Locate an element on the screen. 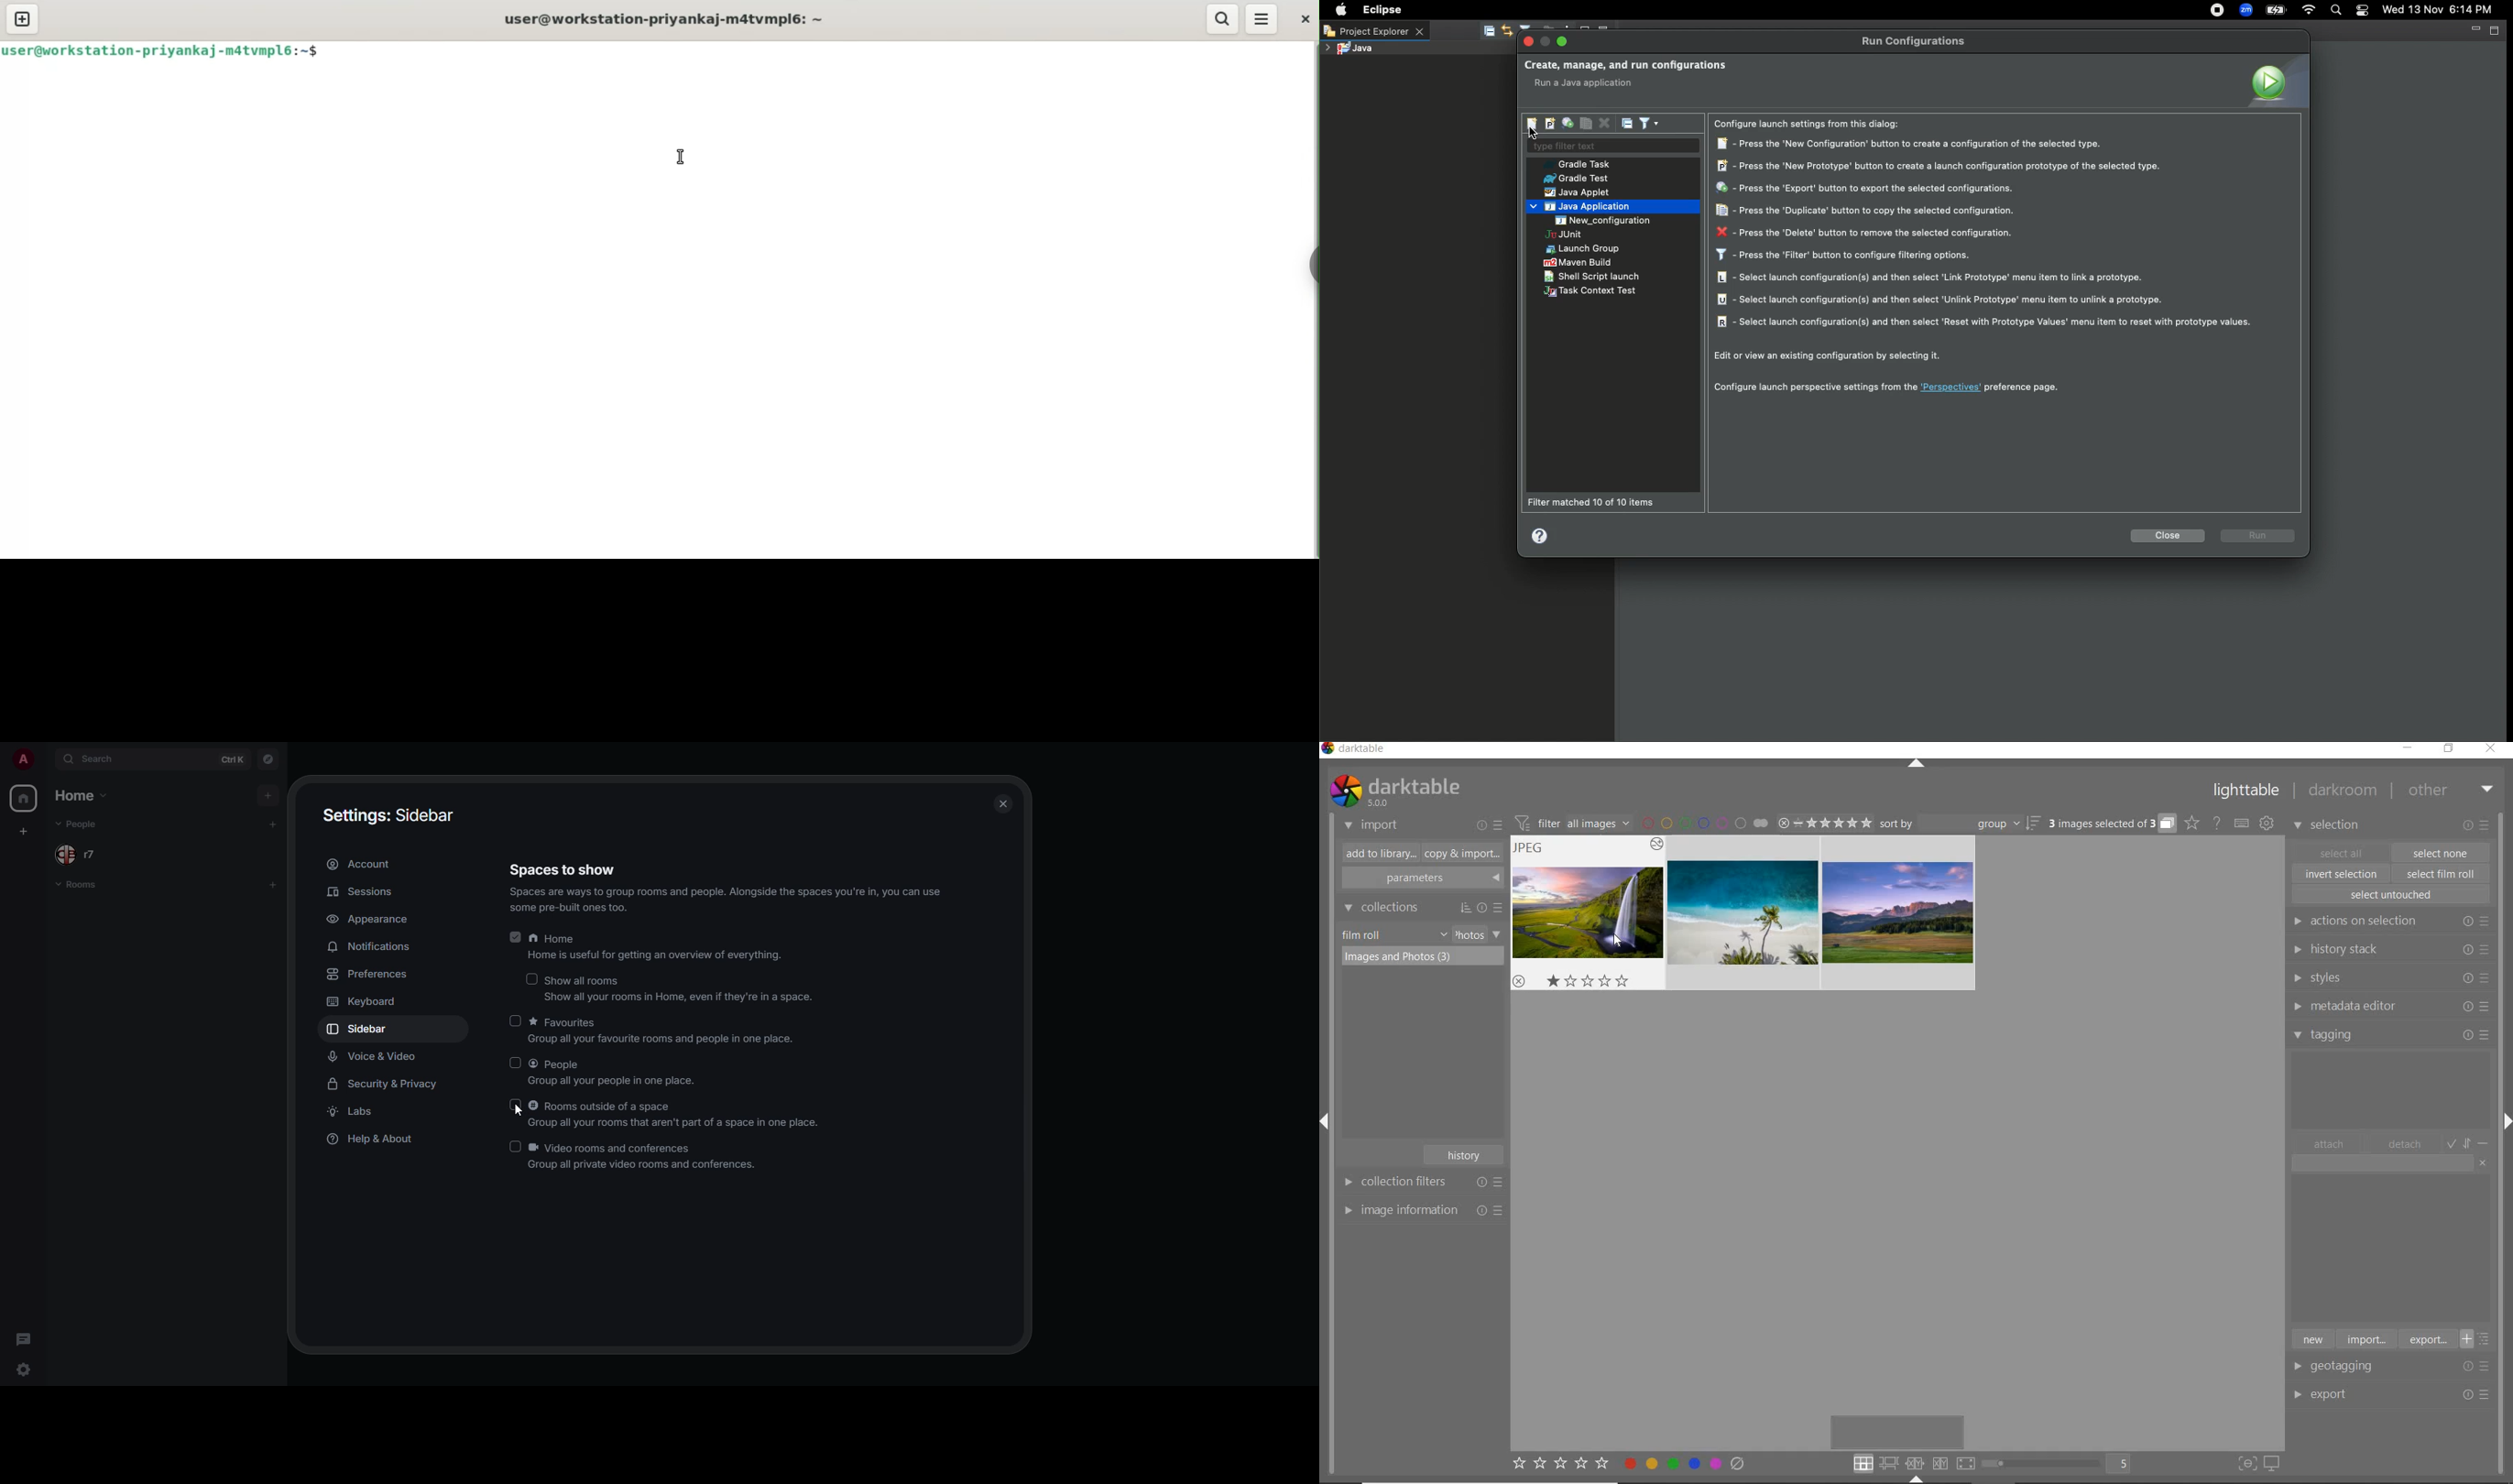 Image resolution: width=2520 pixels, height=1484 pixels. image information is located at coordinates (1422, 1210).